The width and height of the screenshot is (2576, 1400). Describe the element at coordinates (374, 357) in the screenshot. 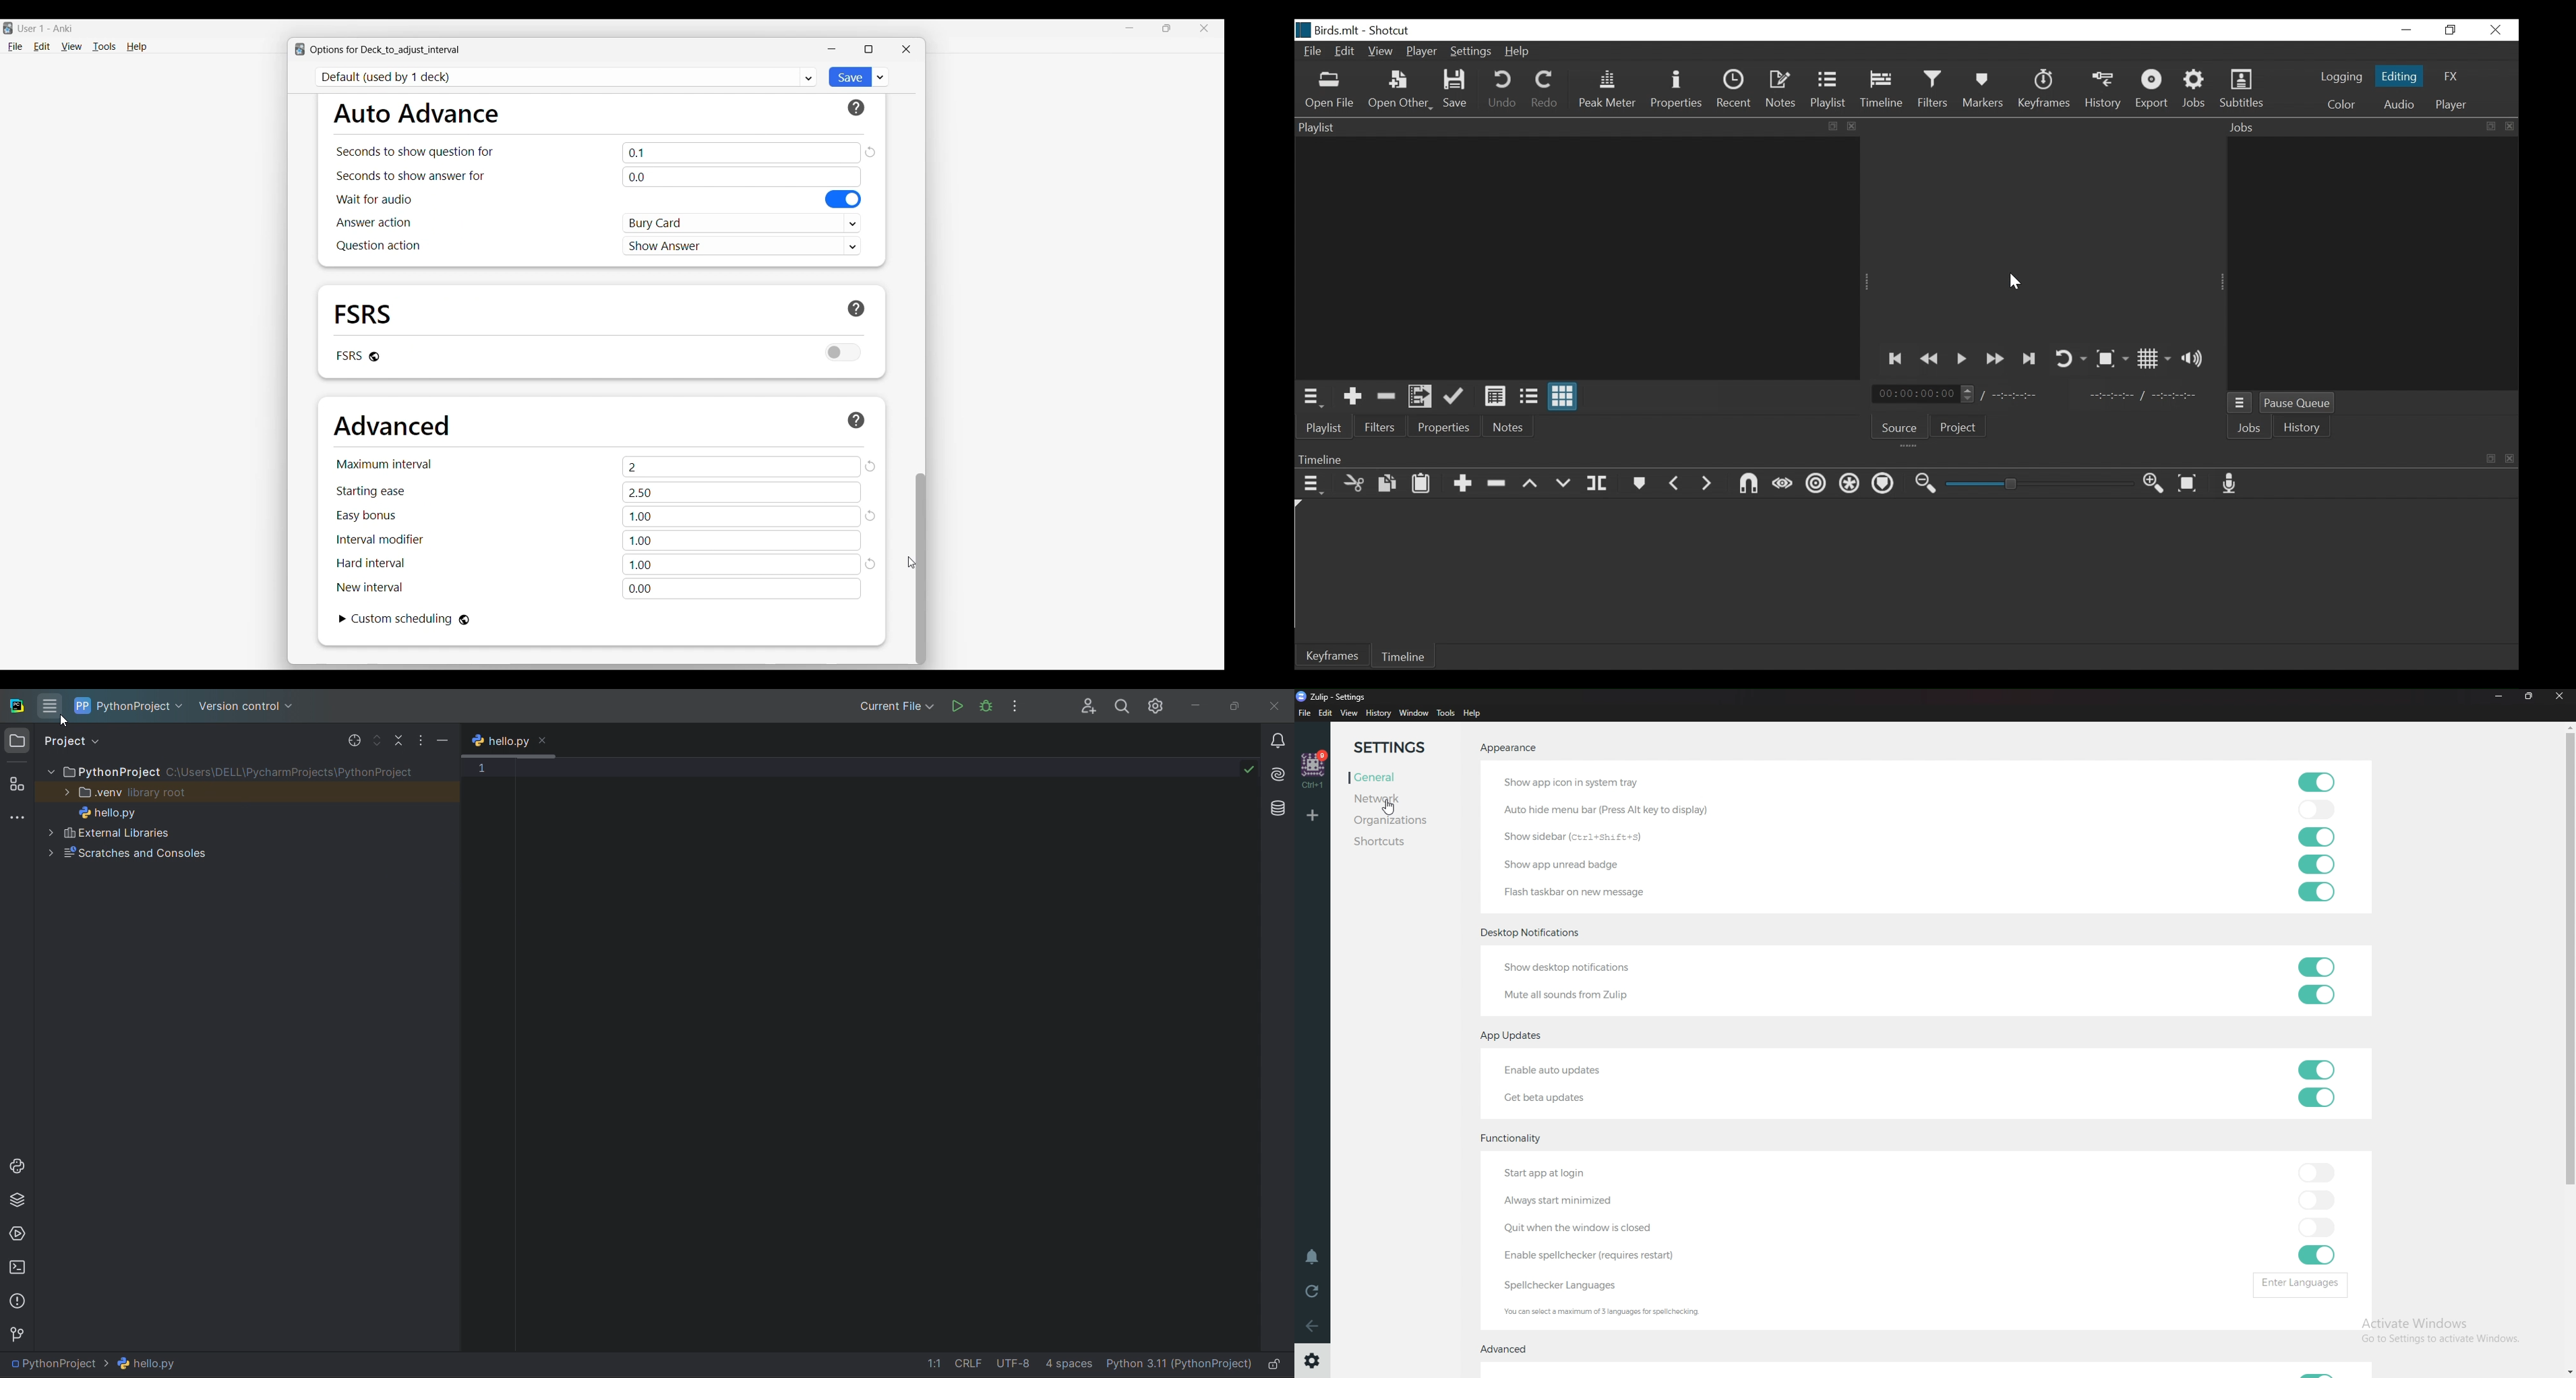

I see `Affects the entire collection` at that location.